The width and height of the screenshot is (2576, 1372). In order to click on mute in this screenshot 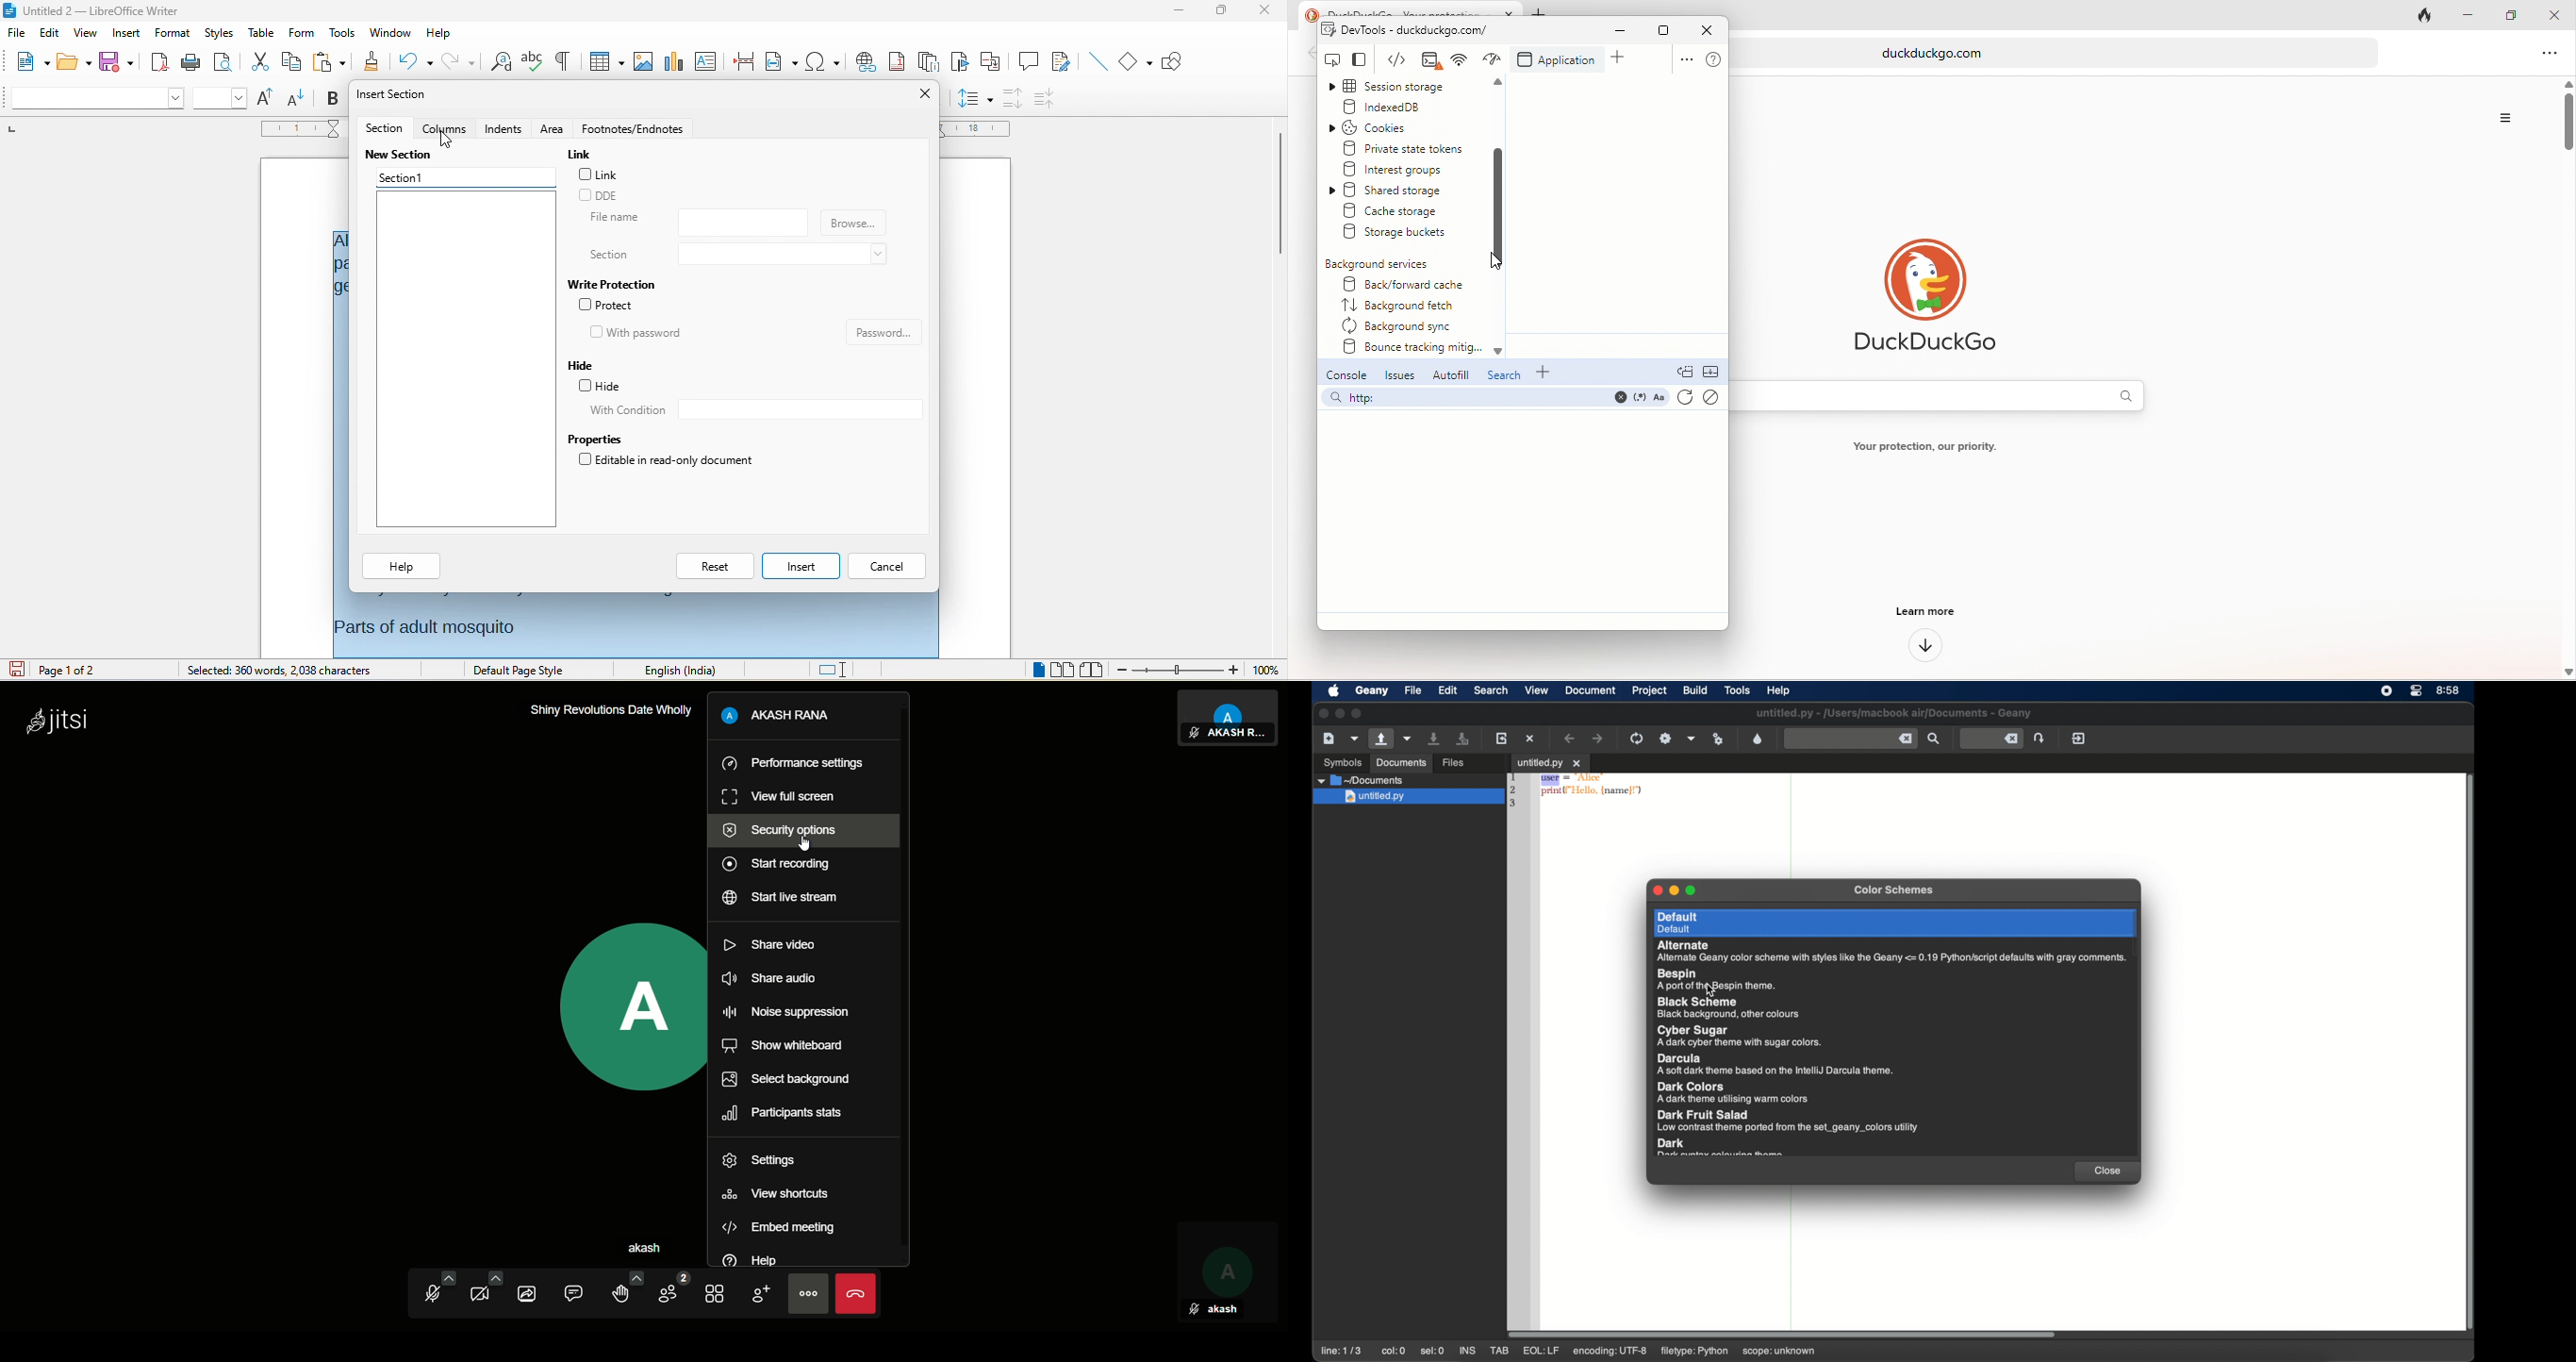, I will do `click(1193, 1311)`.